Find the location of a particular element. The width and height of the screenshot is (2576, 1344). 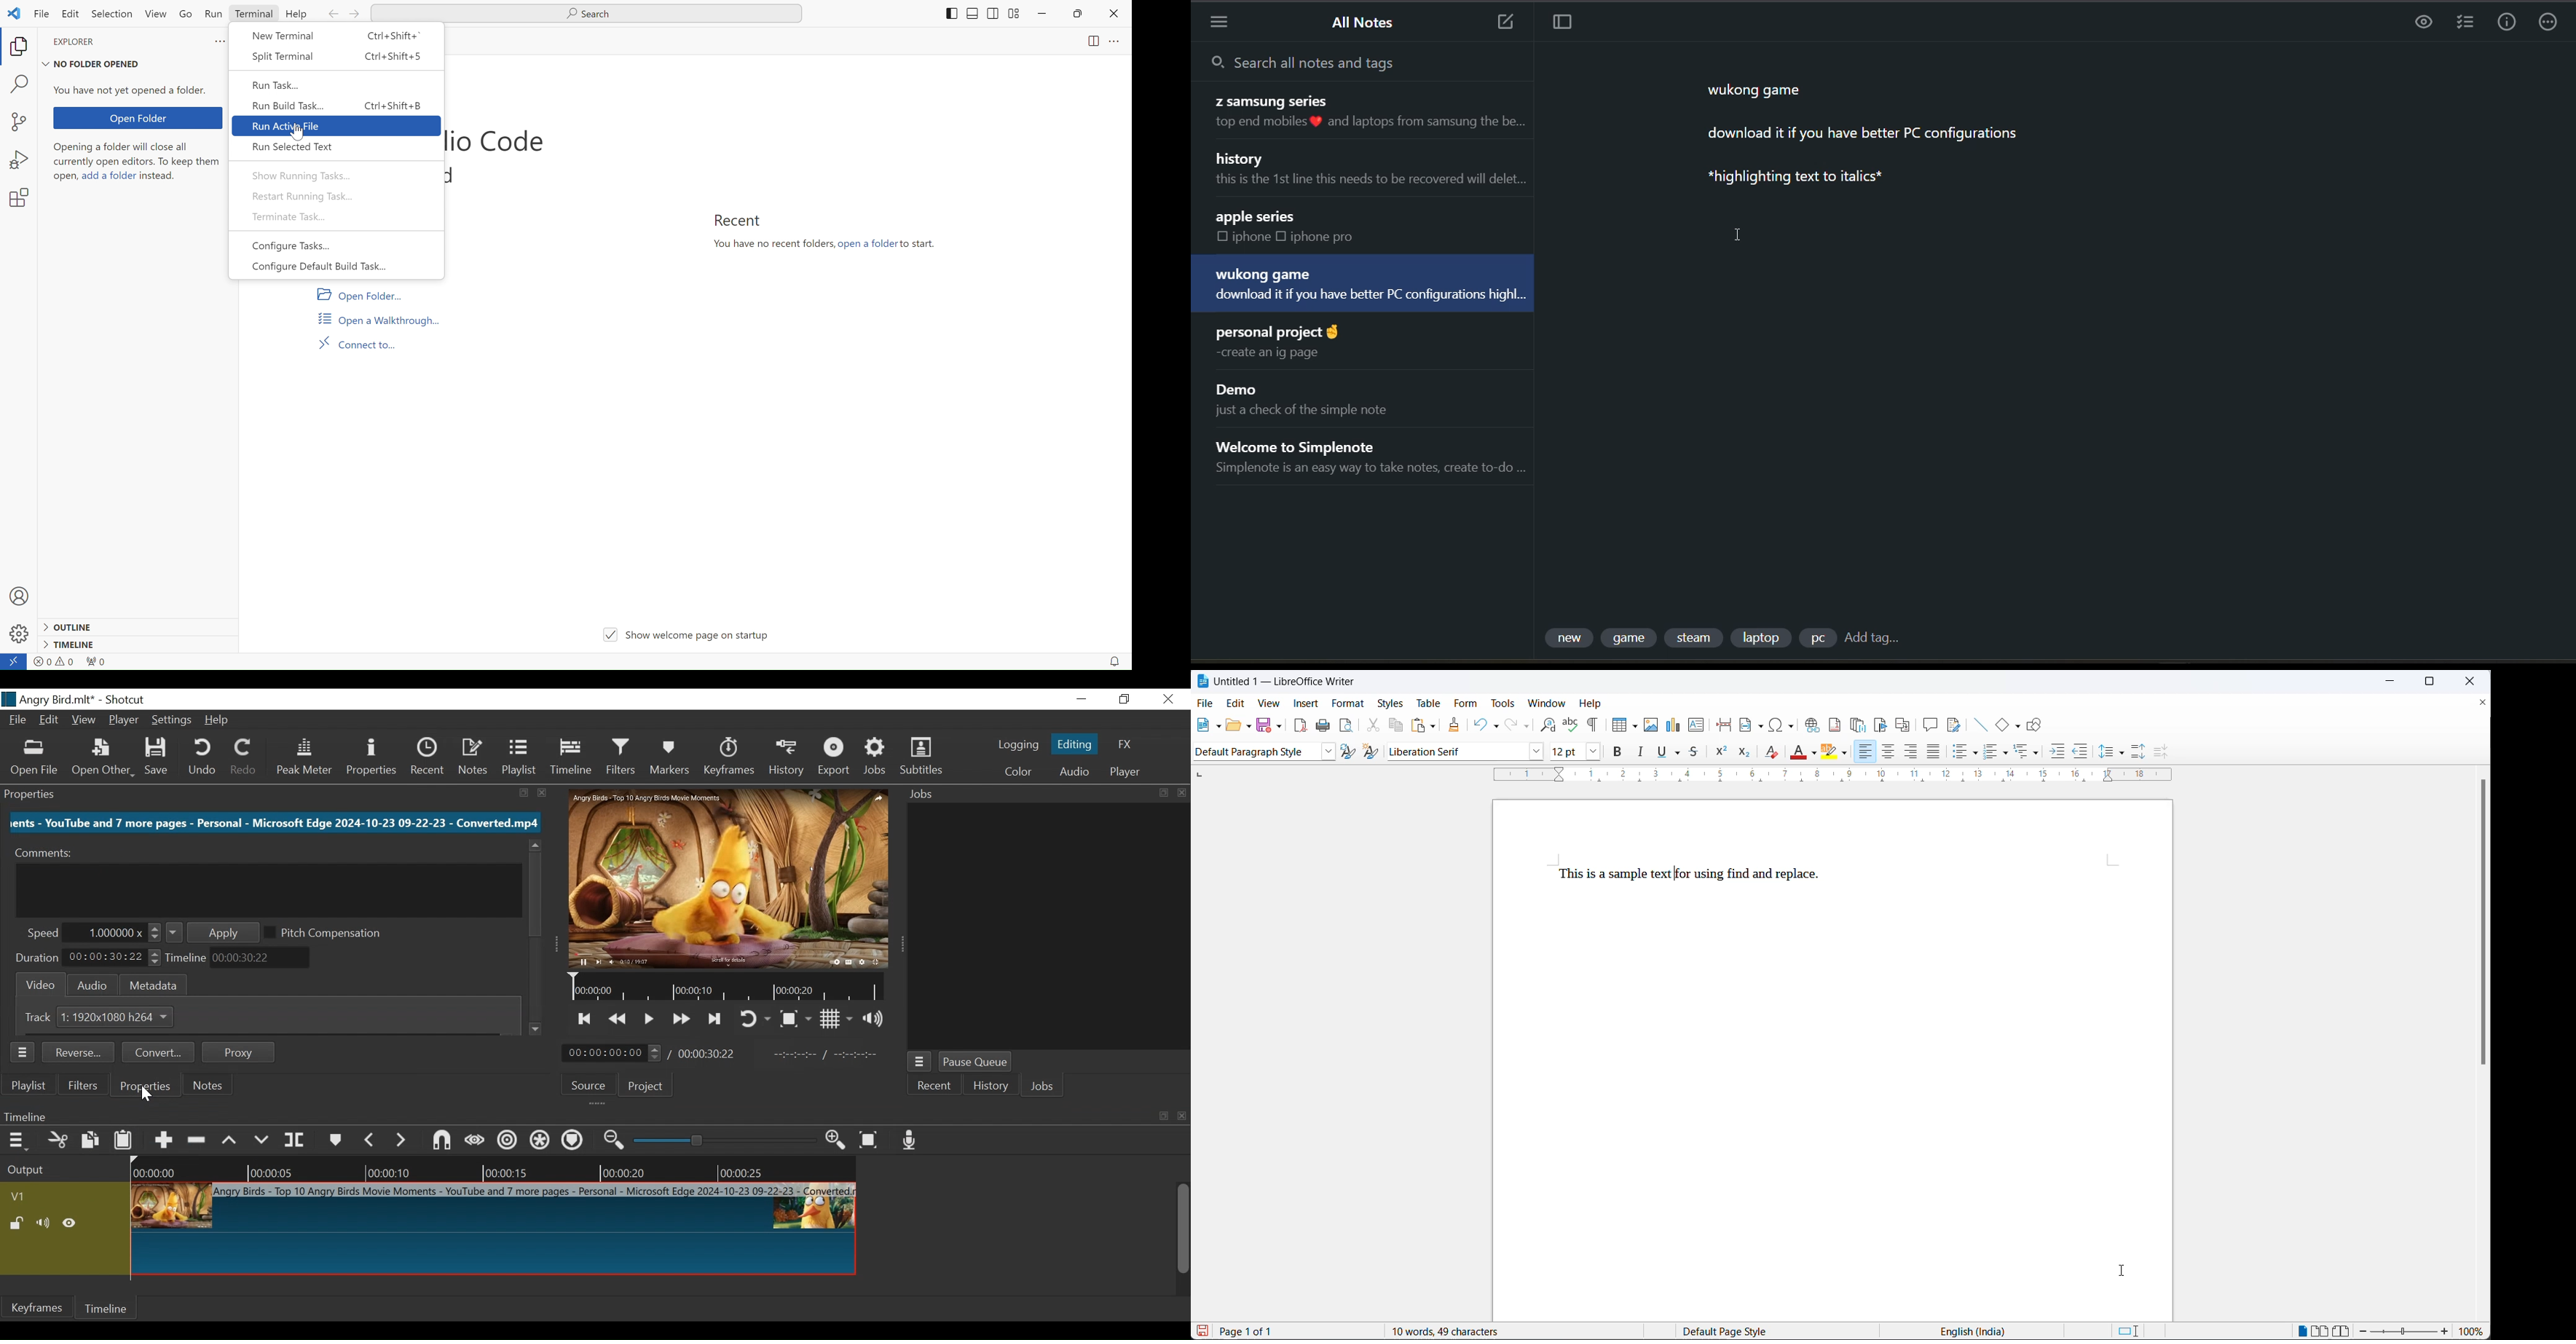

Default page style is located at coordinates (1734, 1331).